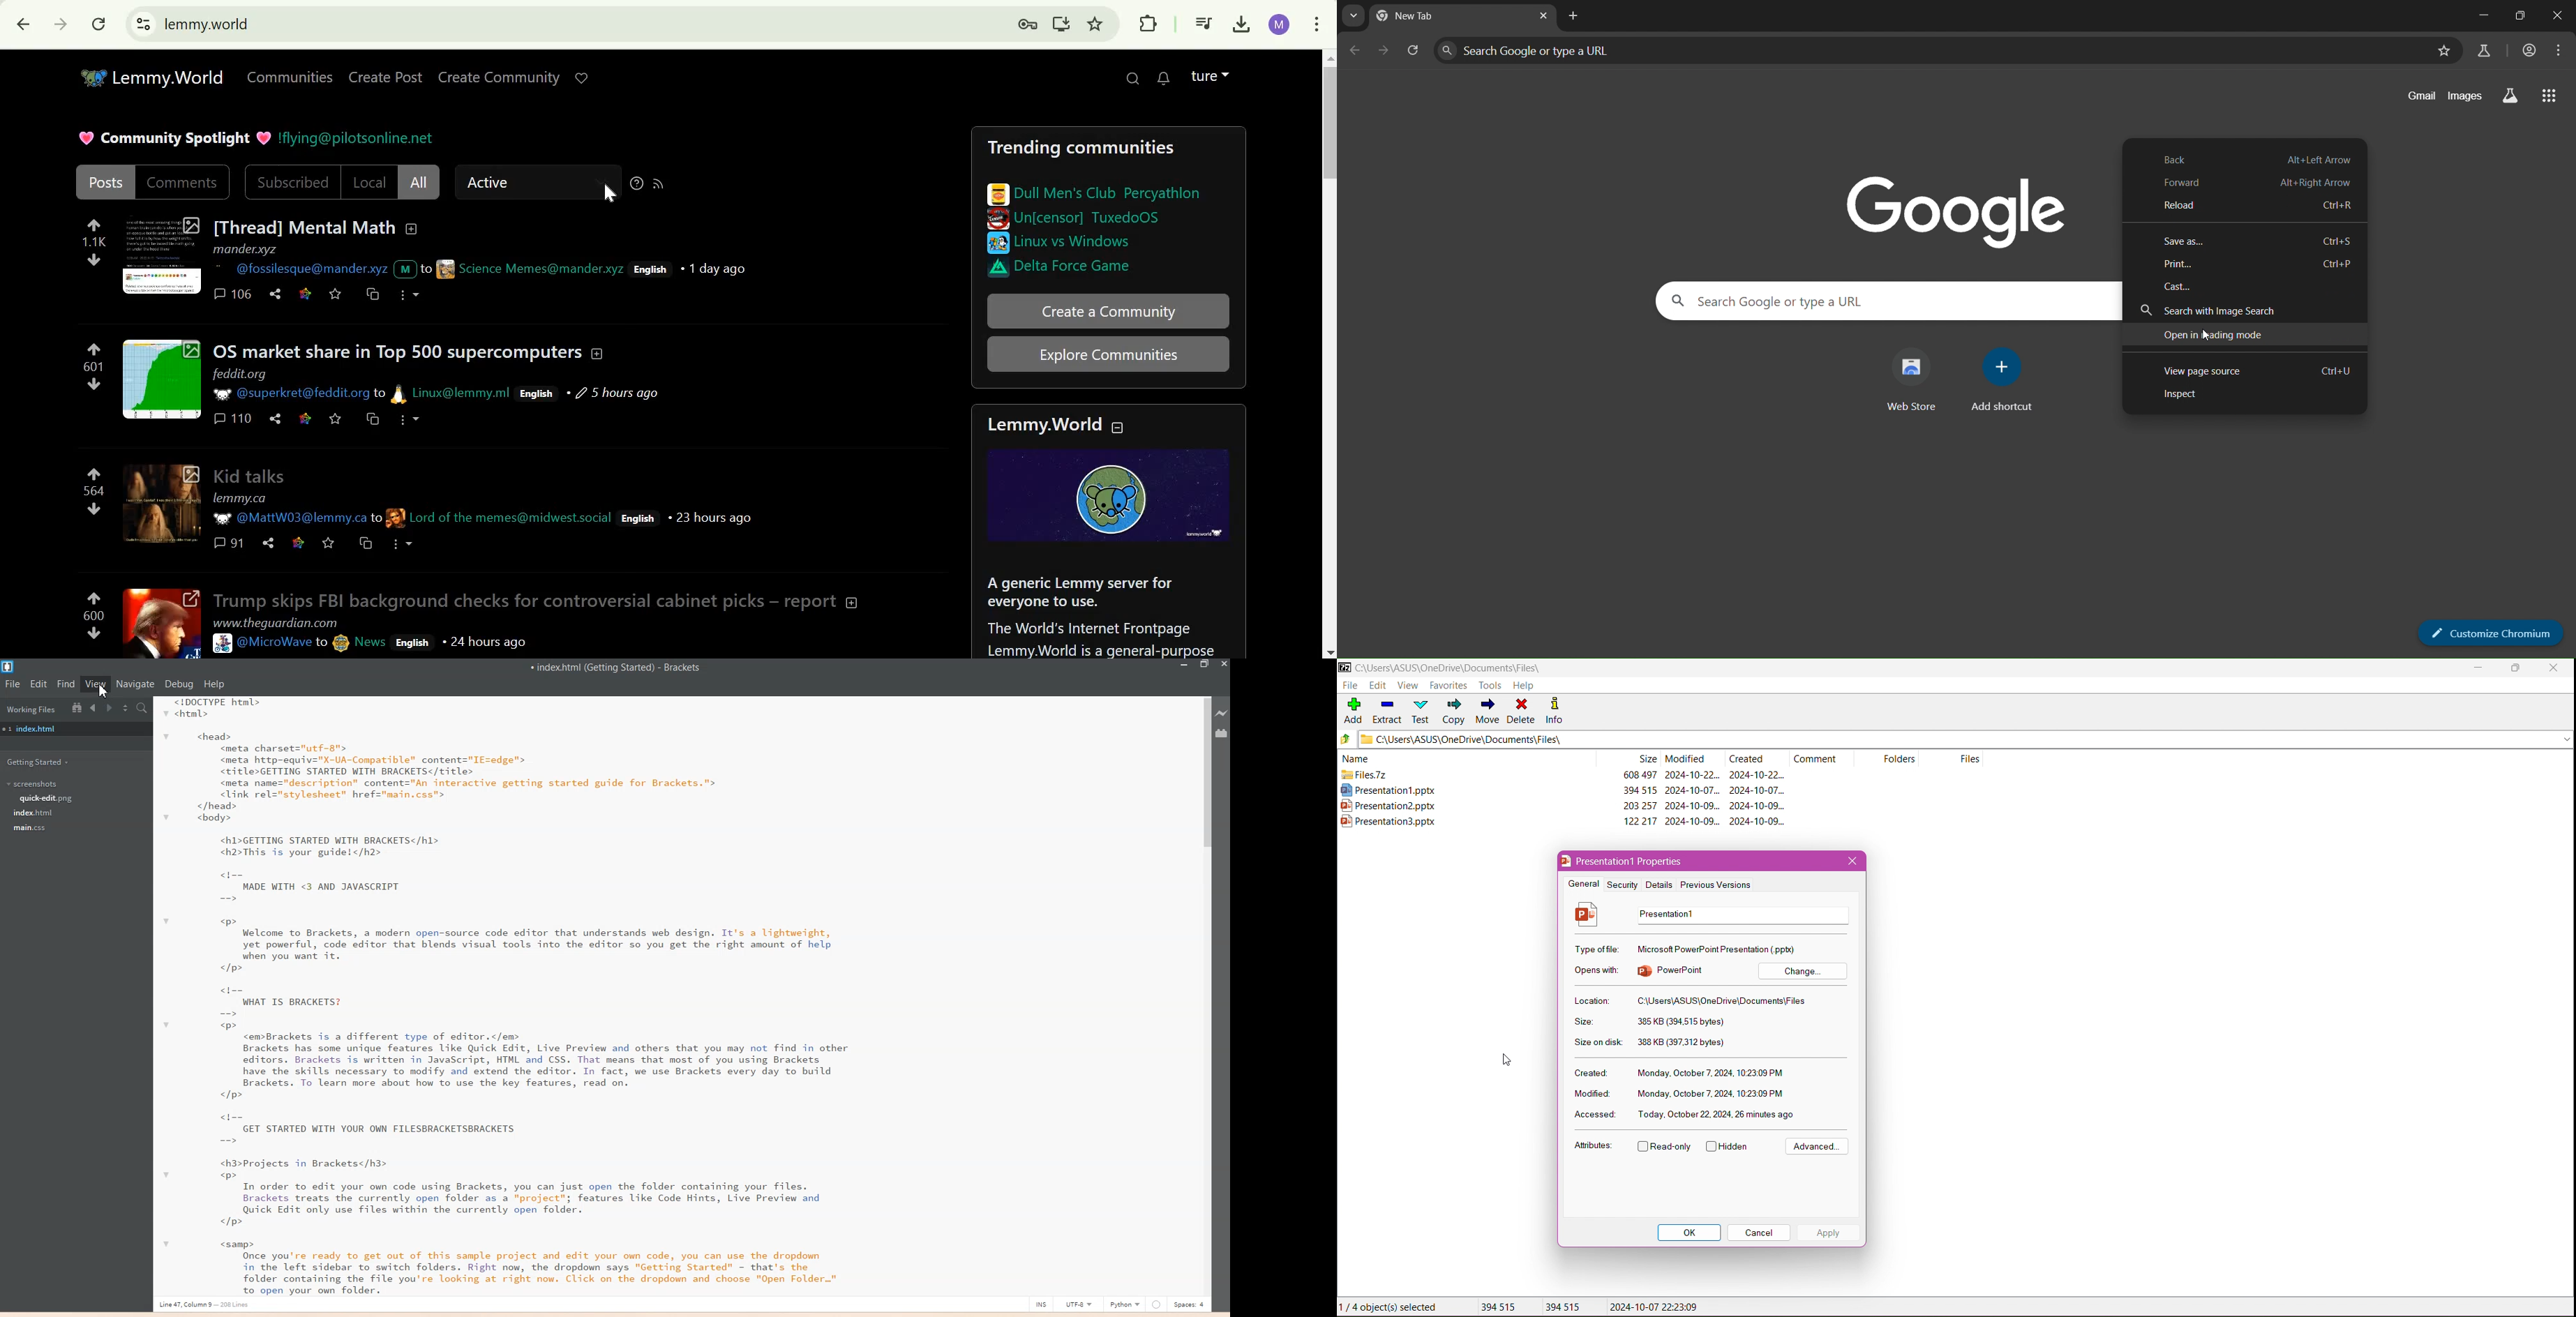 The height and width of the screenshot is (1344, 2576). I want to click on index.html, so click(38, 728).